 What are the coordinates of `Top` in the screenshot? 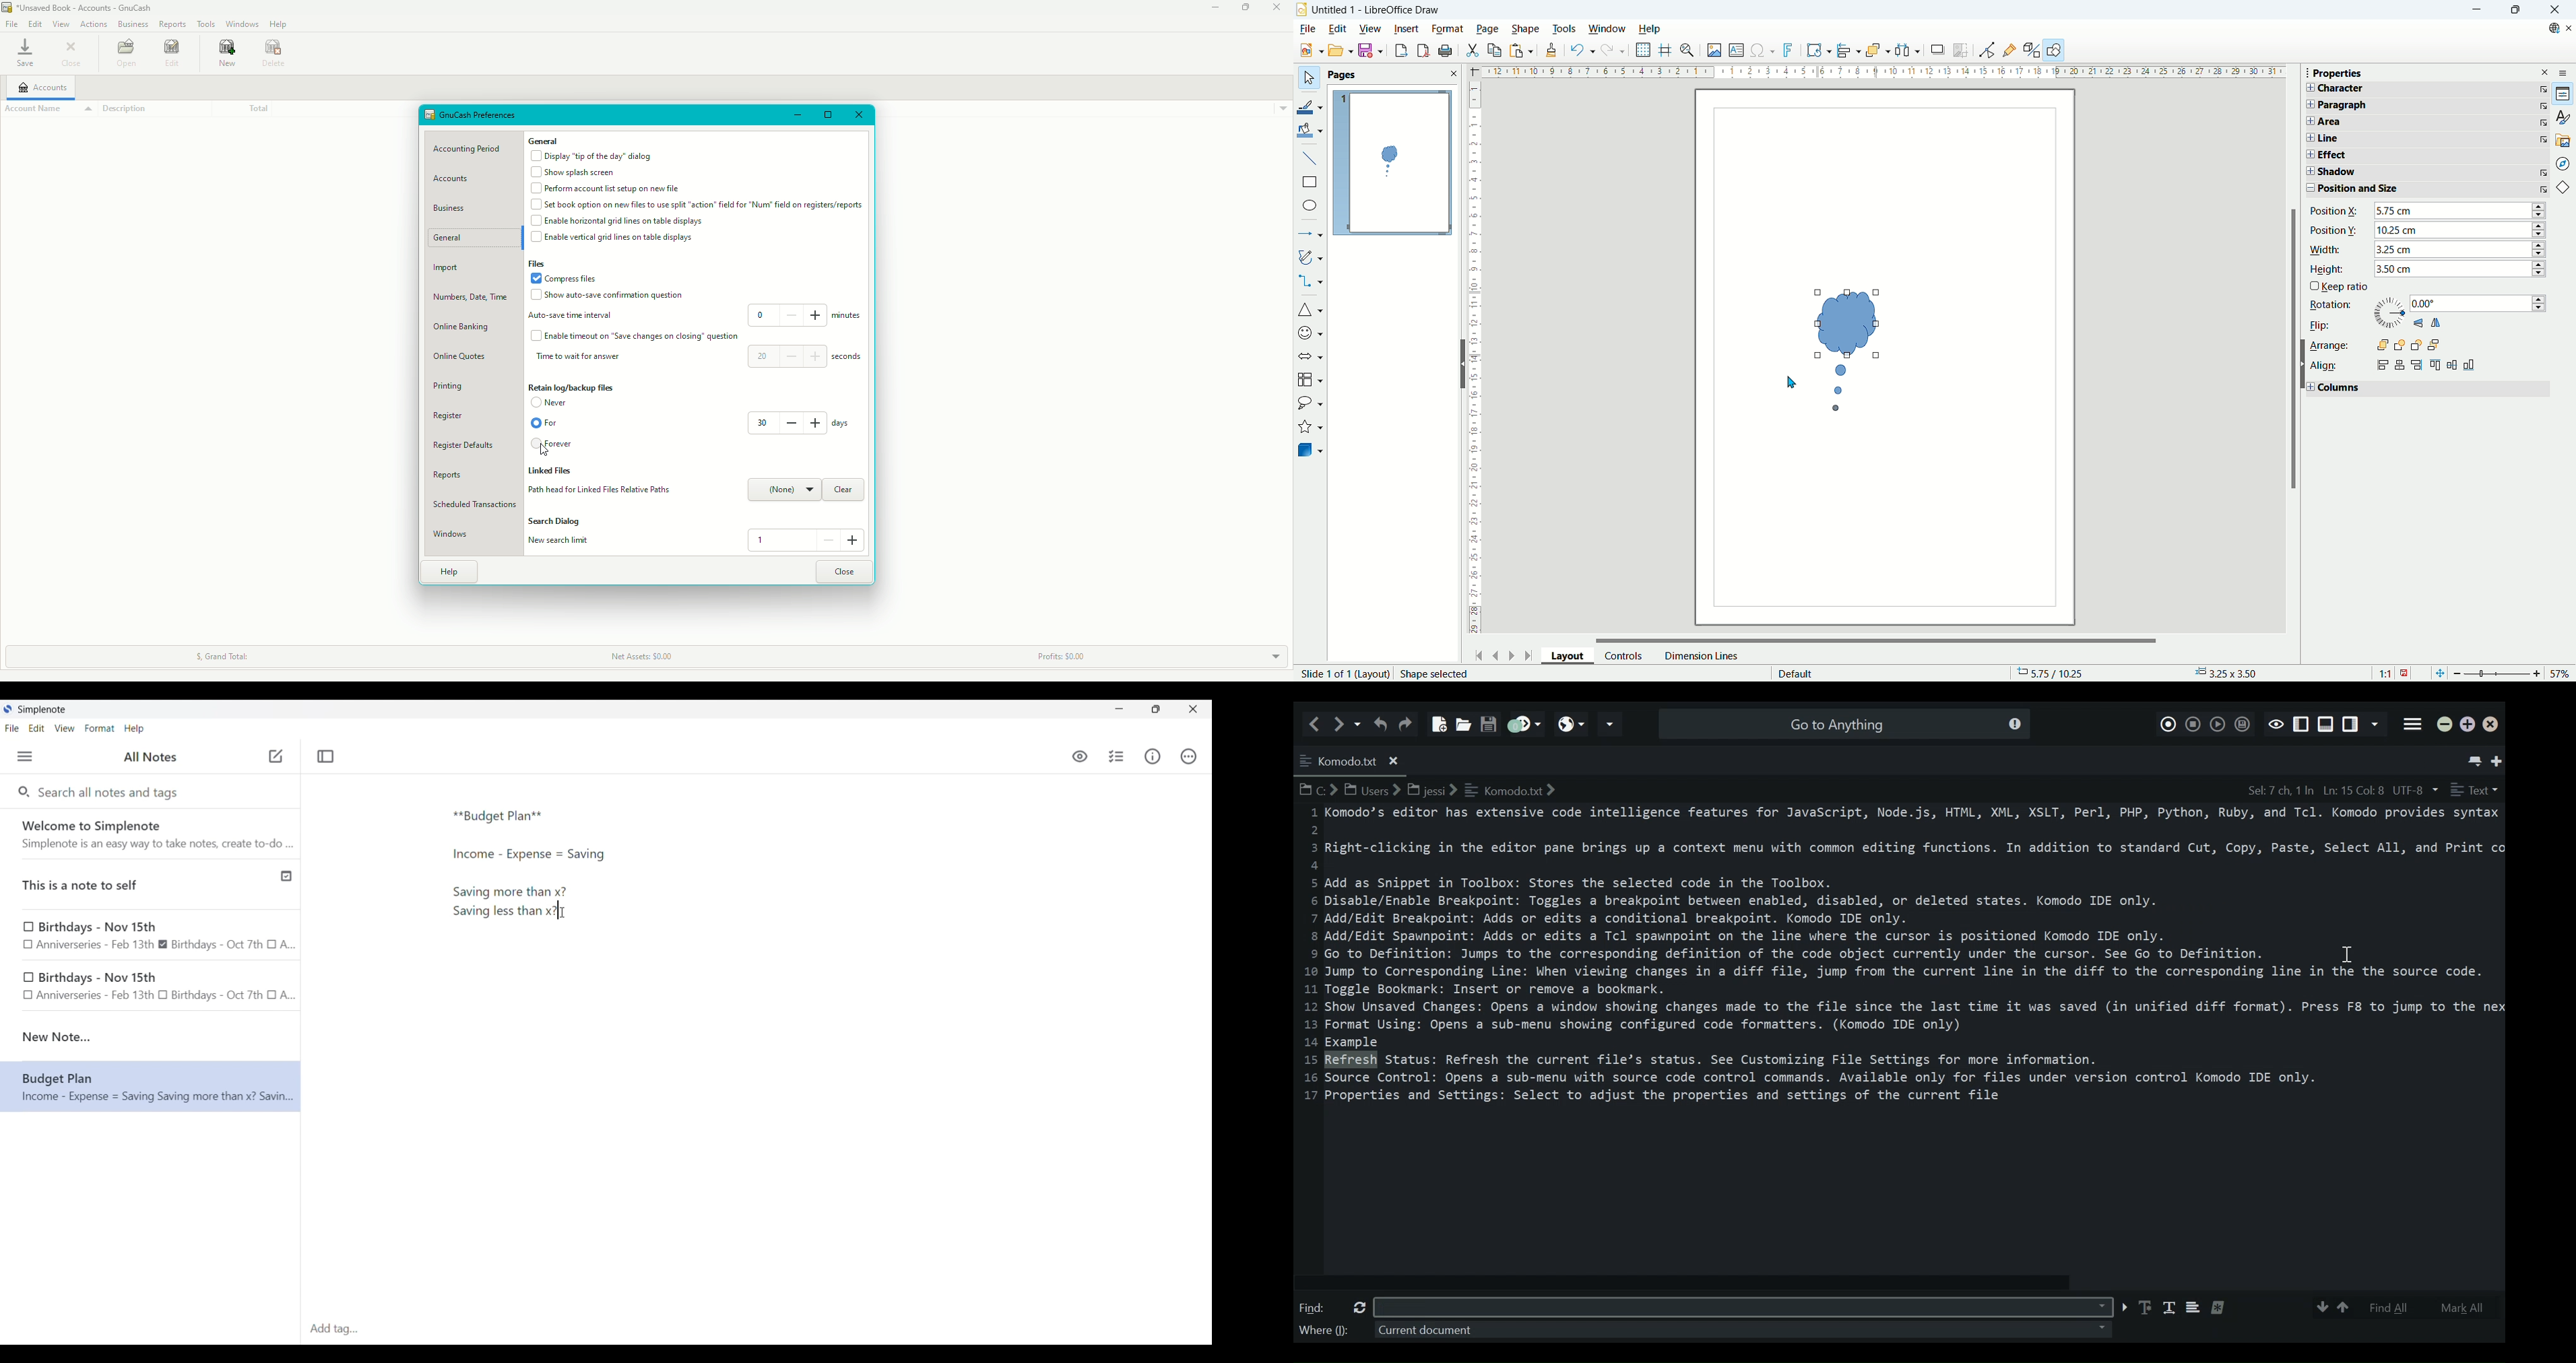 It's located at (2438, 364).